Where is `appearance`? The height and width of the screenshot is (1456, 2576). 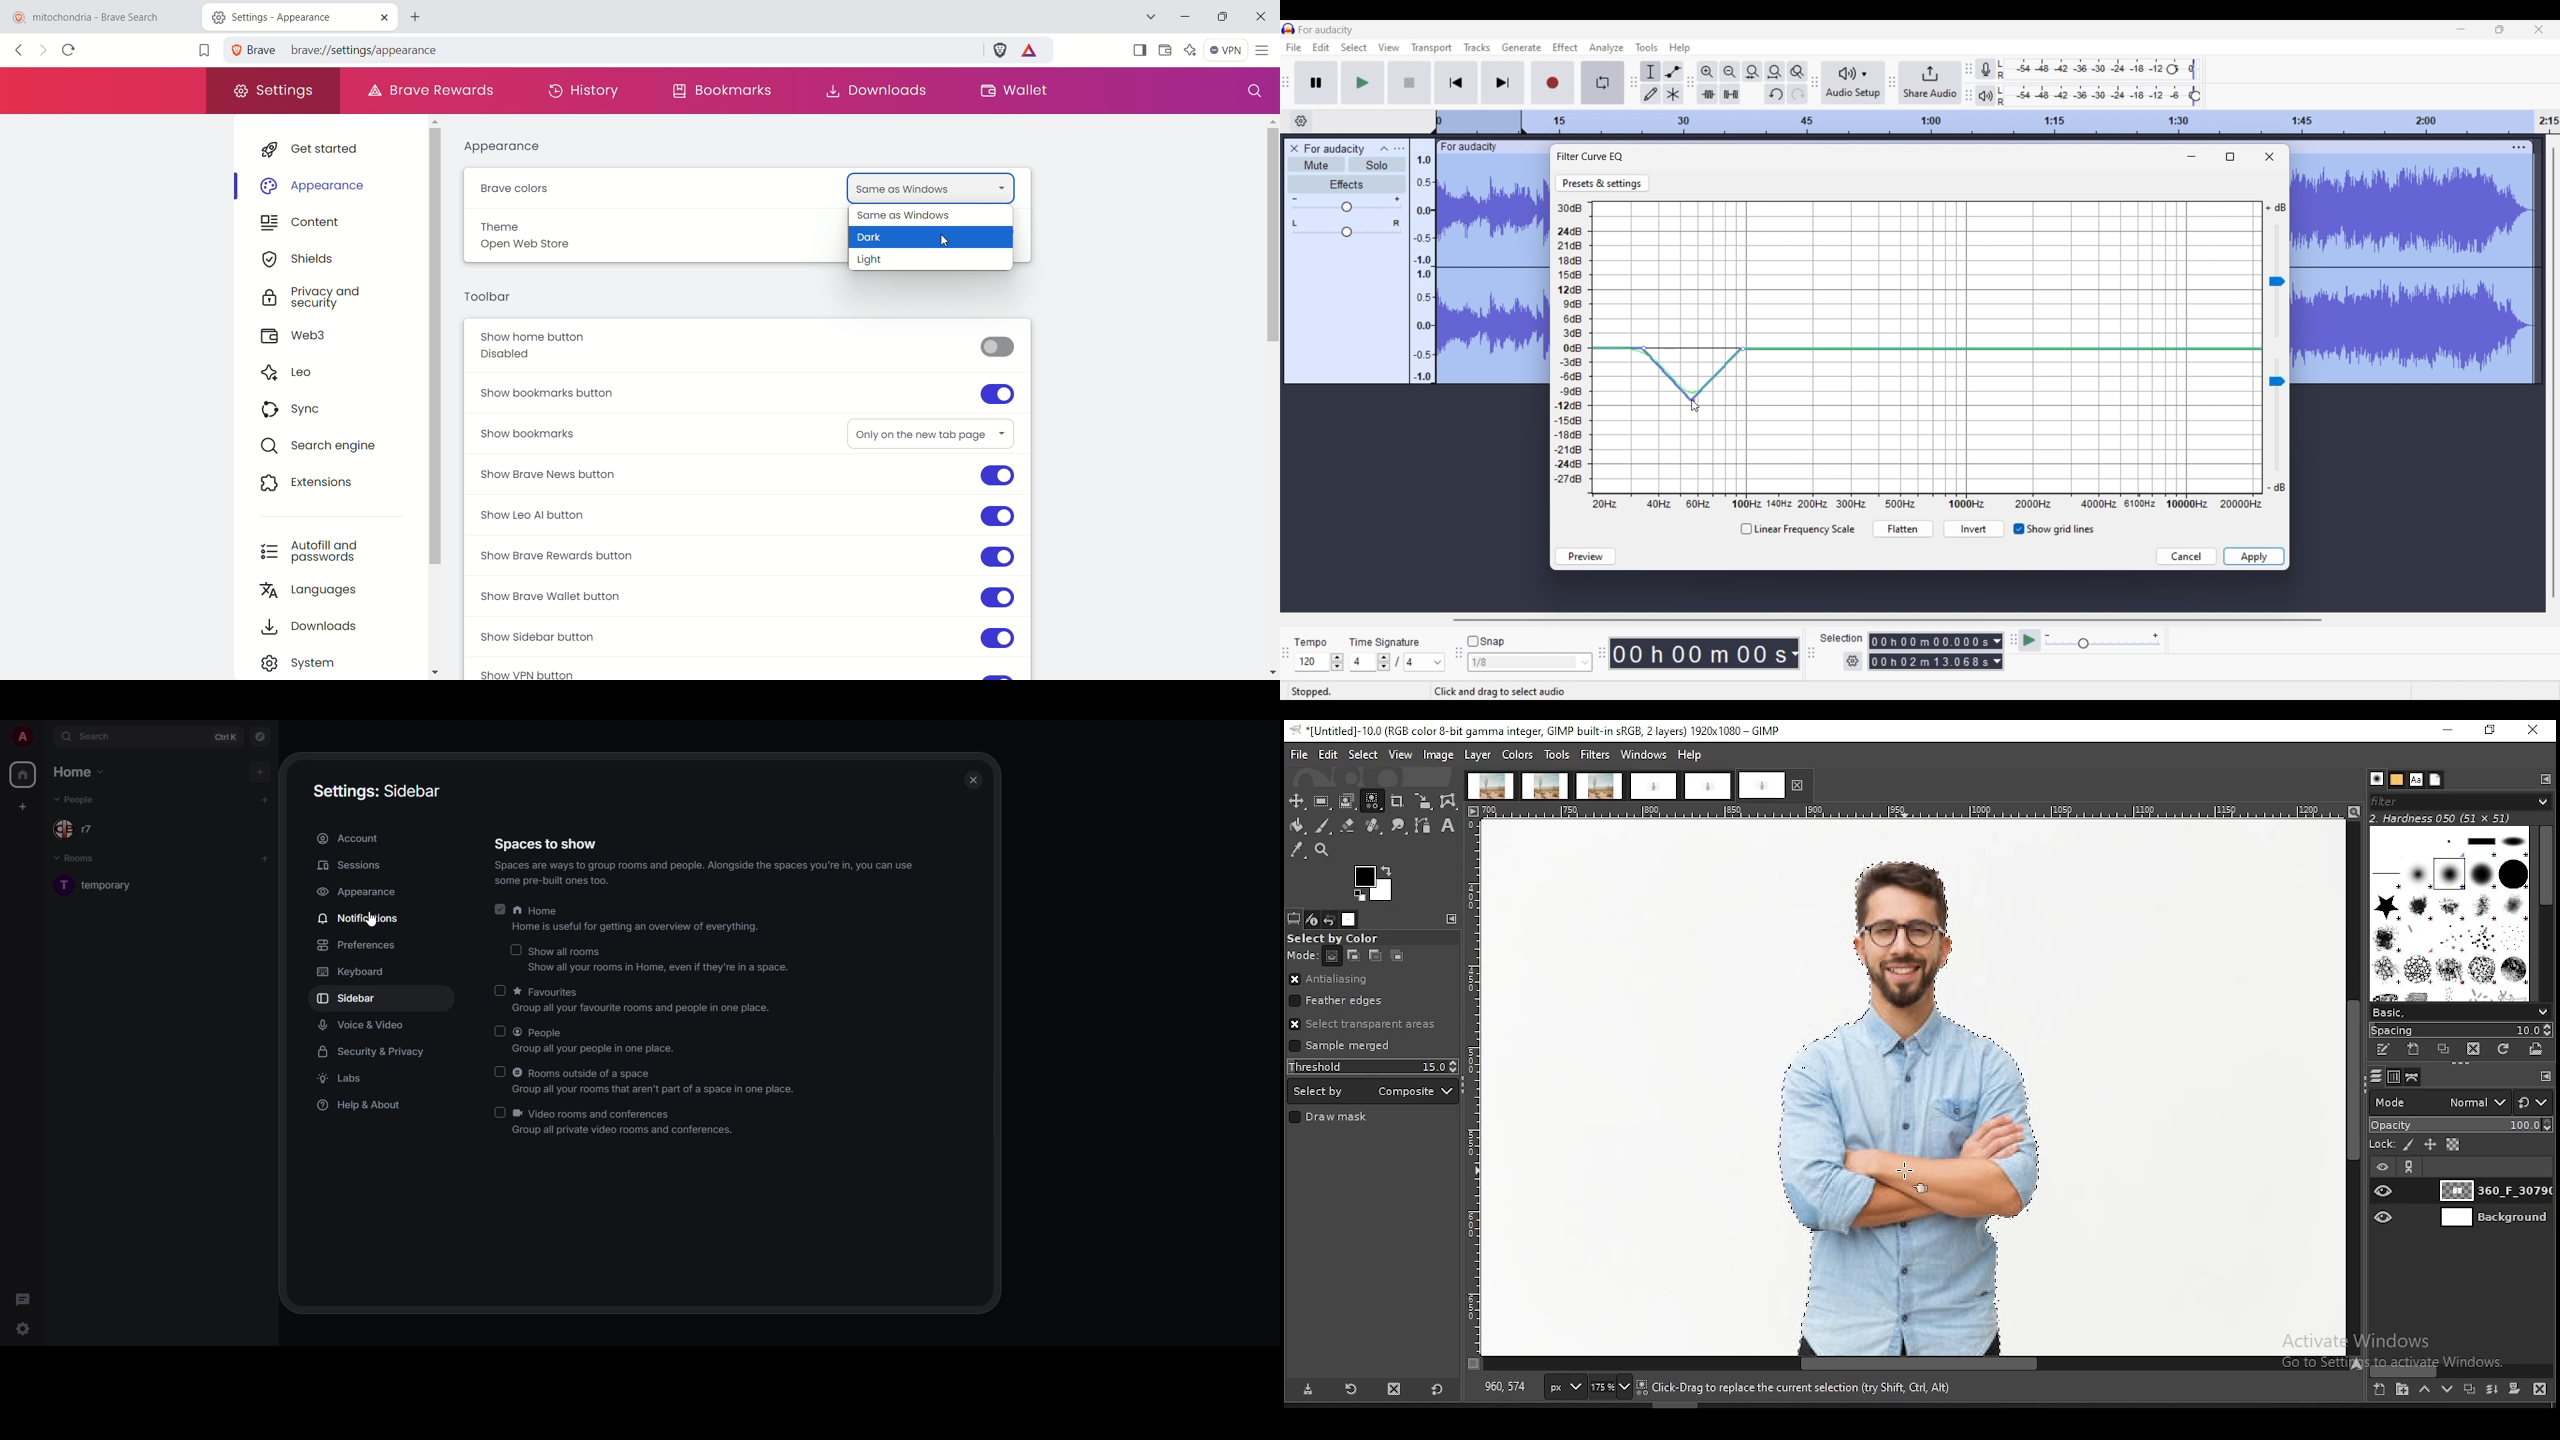 appearance is located at coordinates (507, 149).